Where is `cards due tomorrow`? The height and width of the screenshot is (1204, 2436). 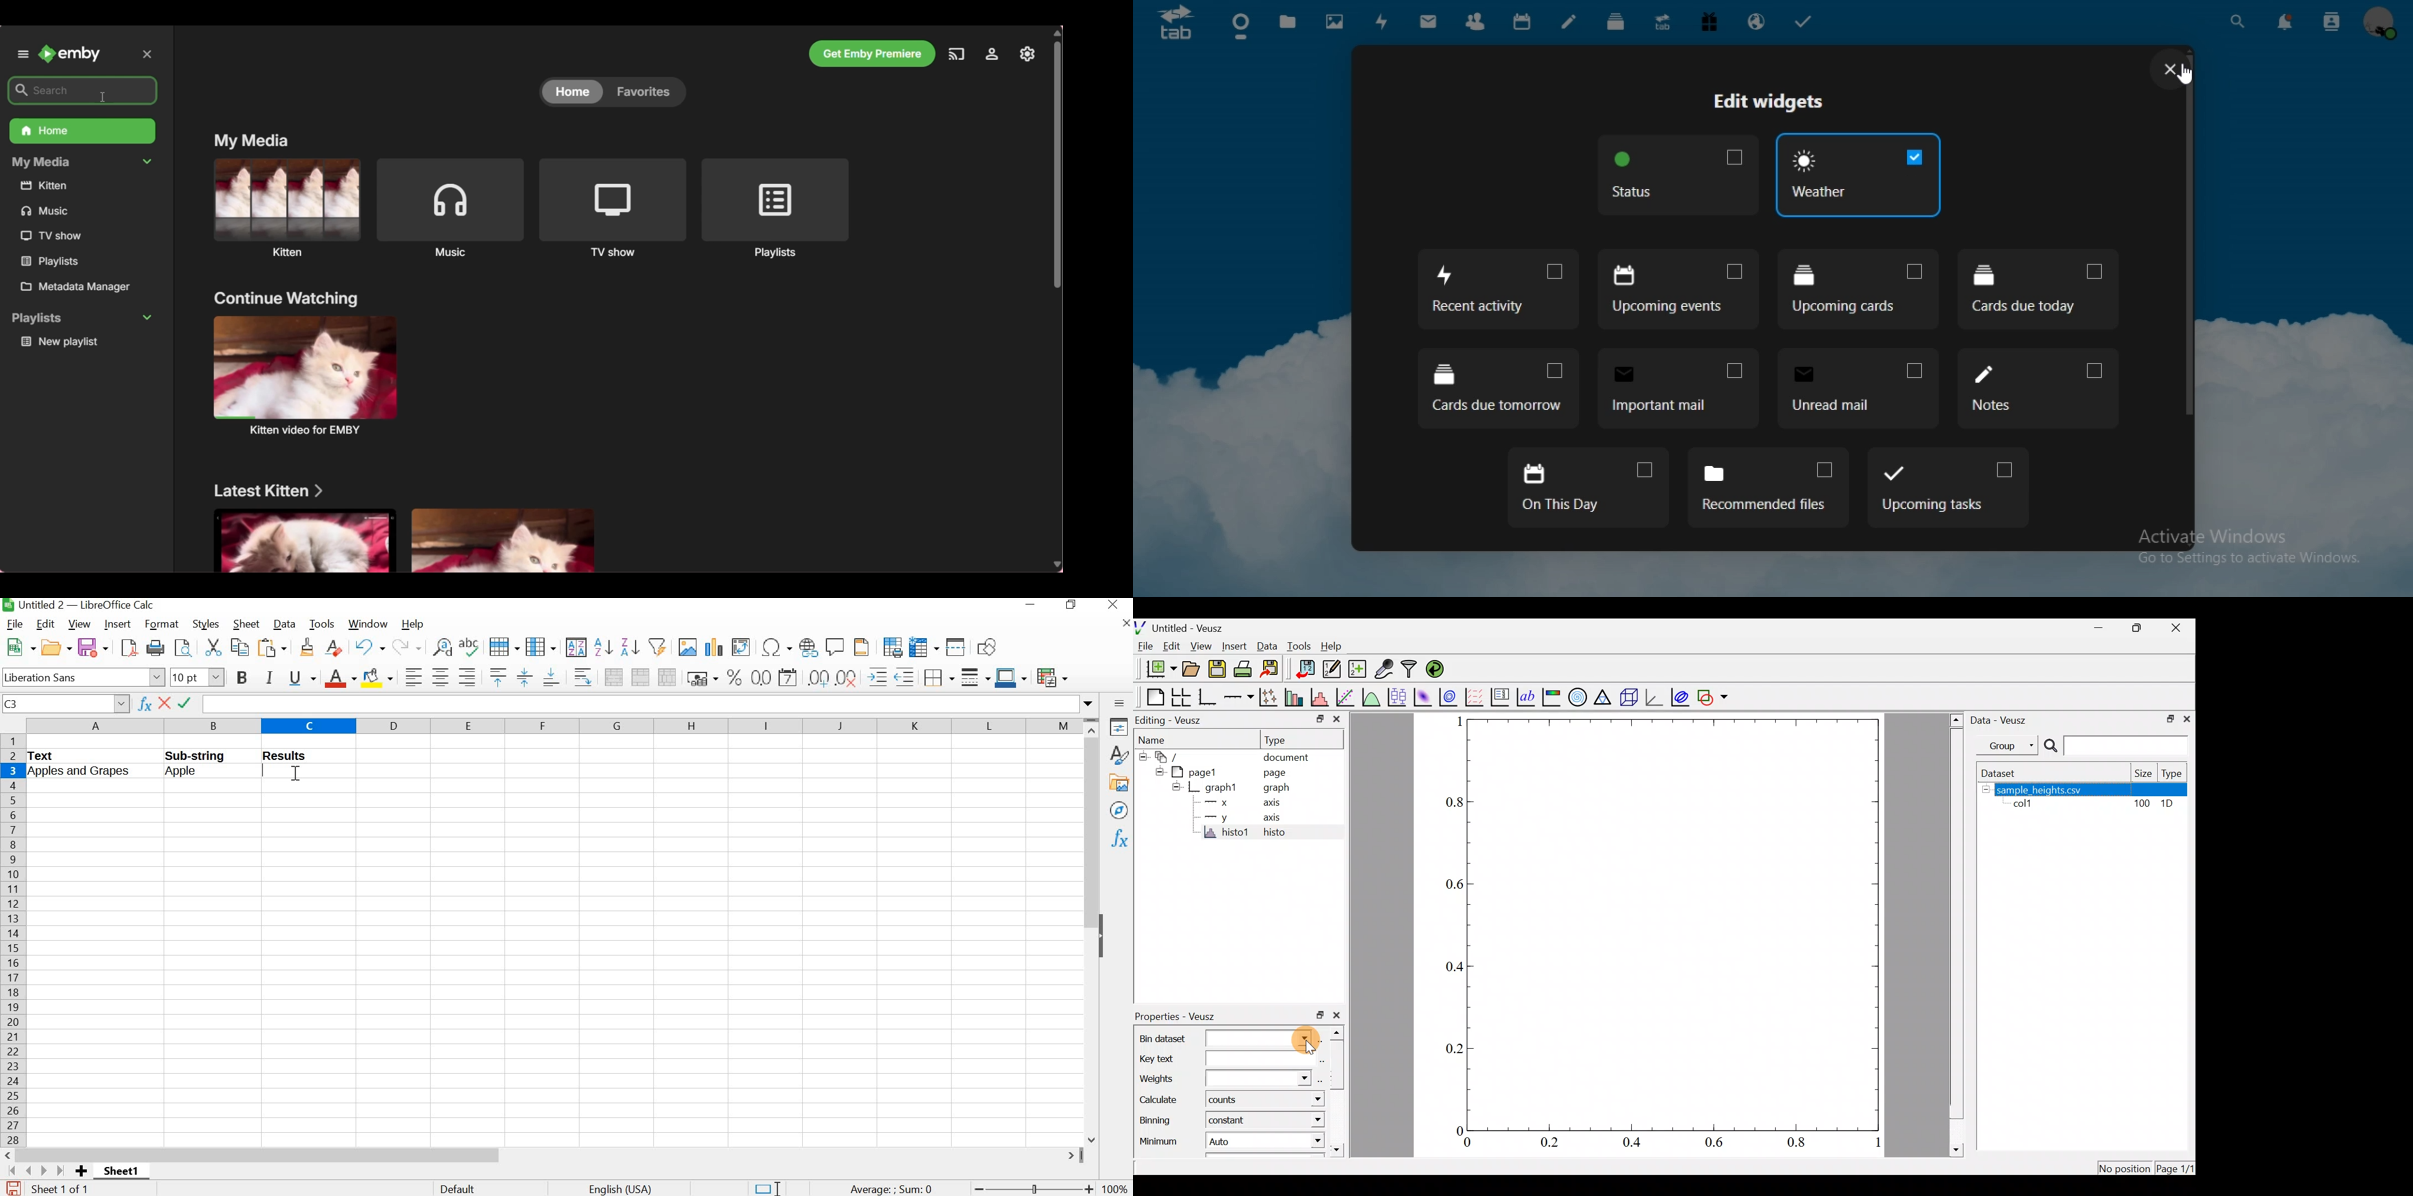
cards due tomorrow is located at coordinates (1498, 390).